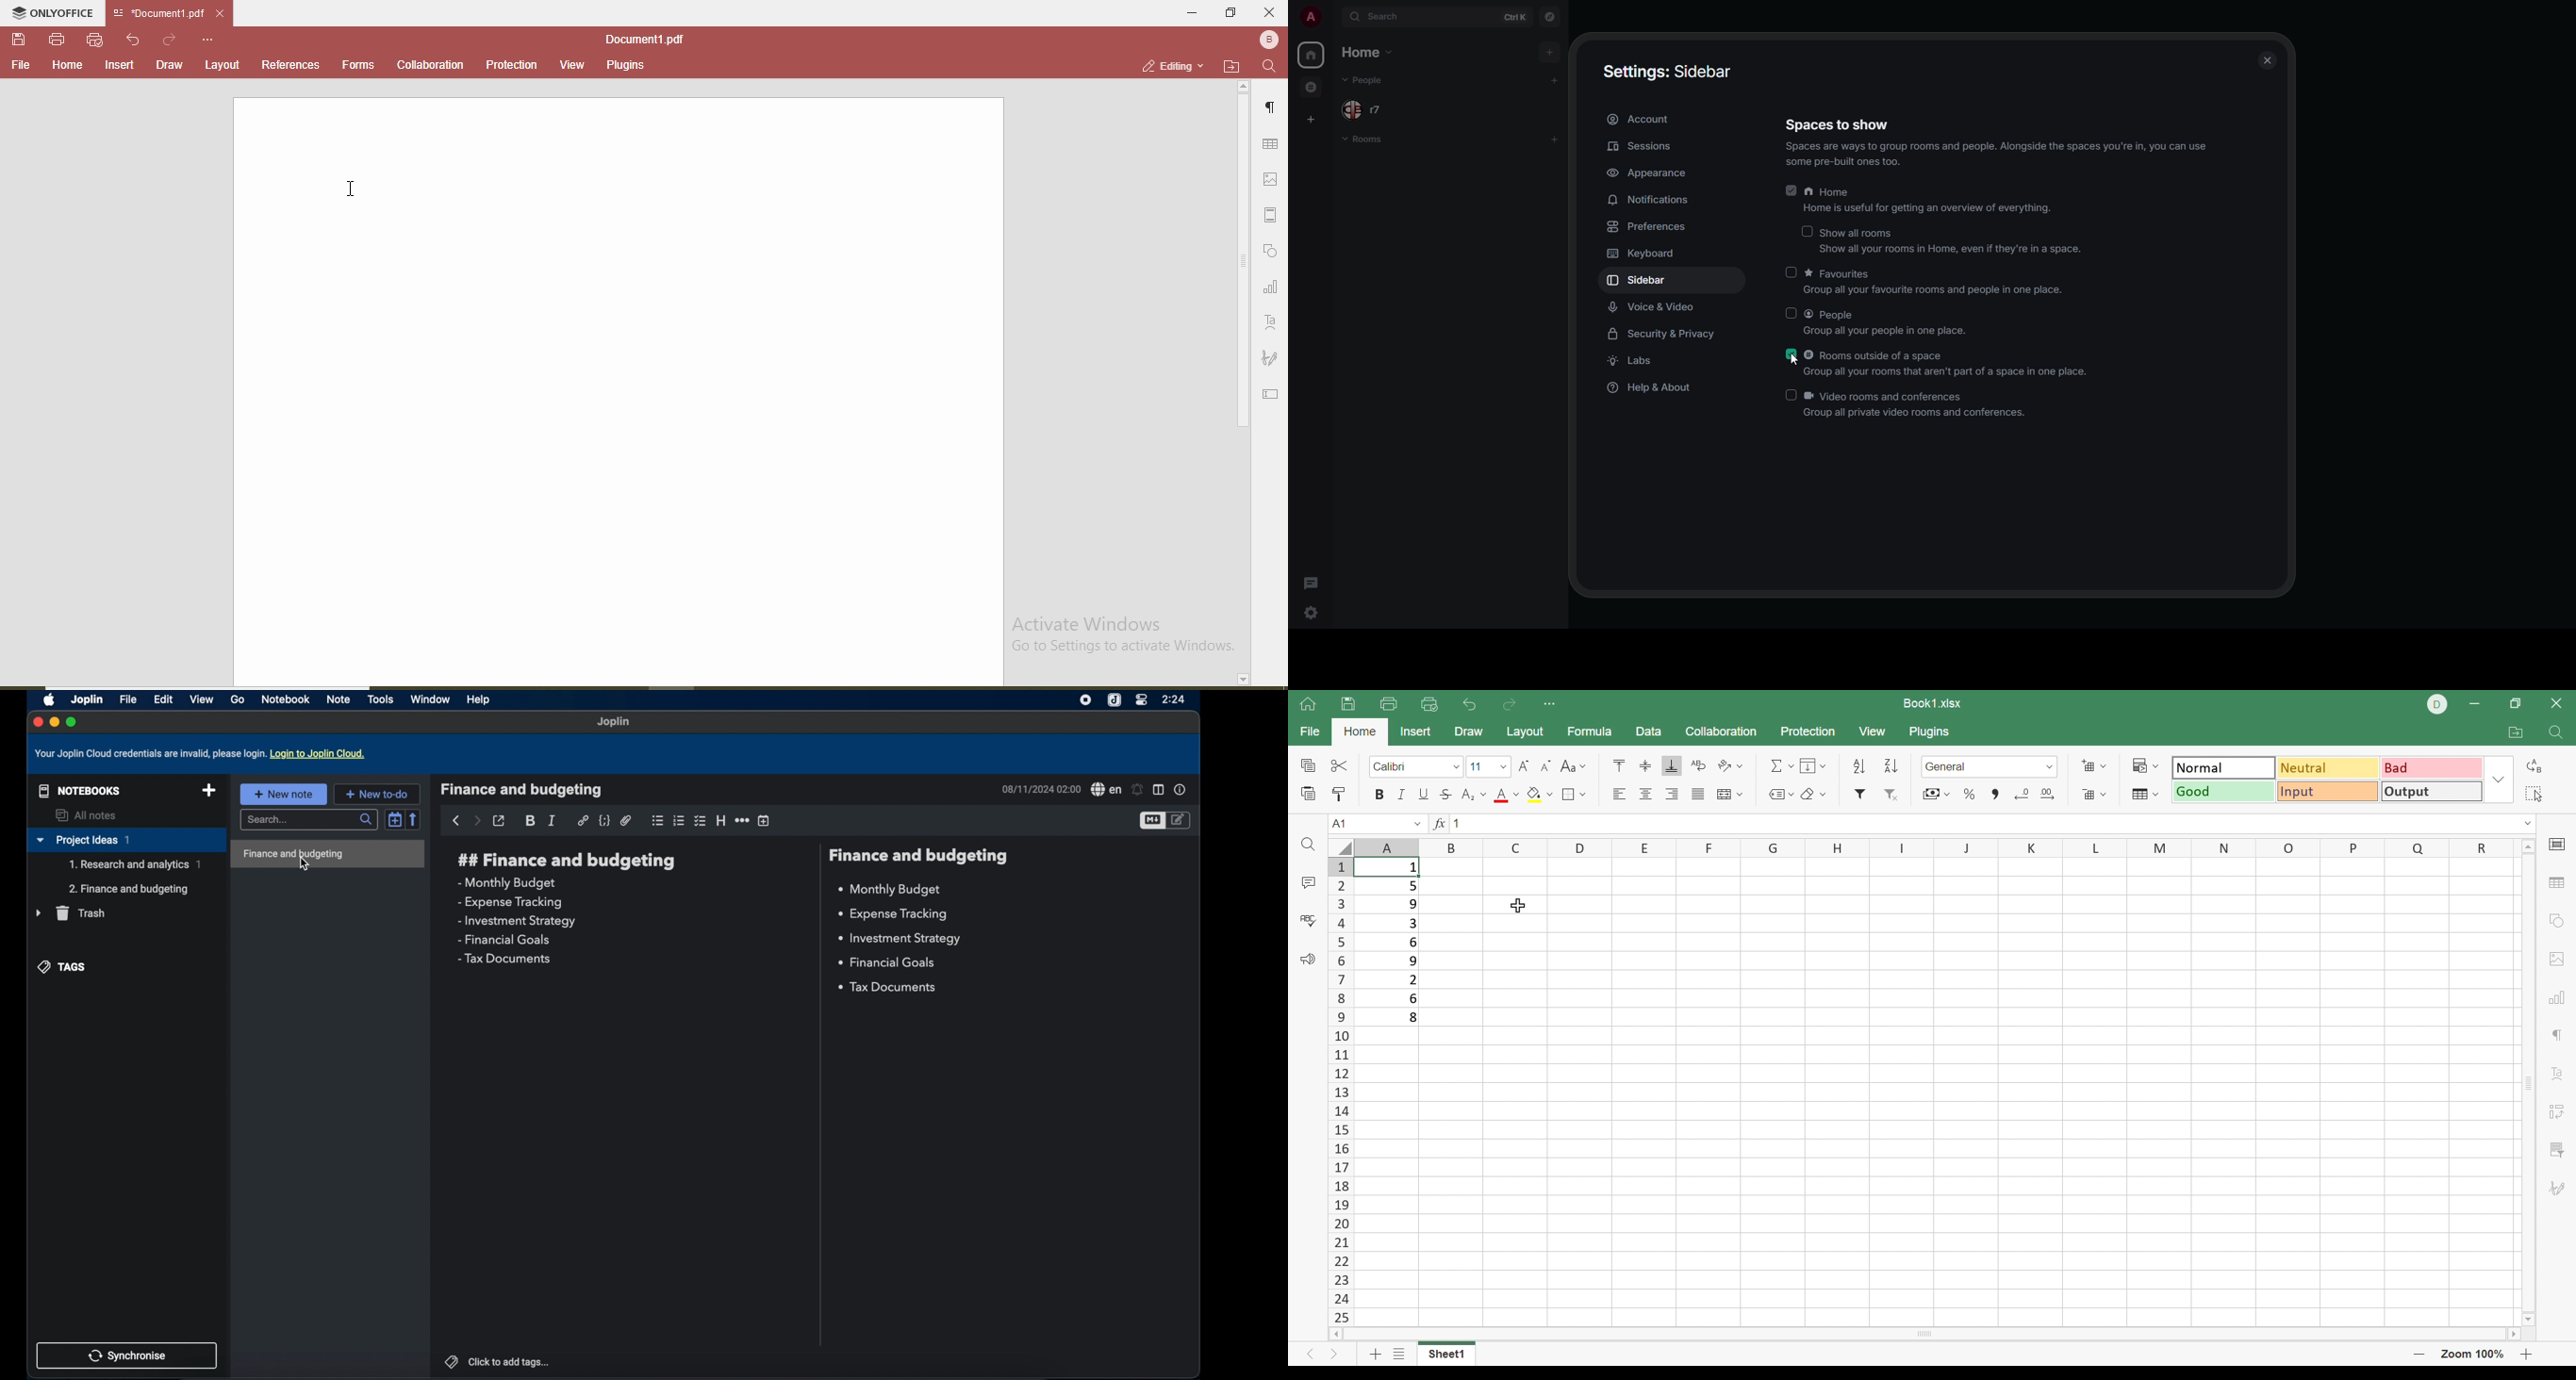 The width and height of the screenshot is (2576, 1400). I want to click on DELL, so click(2436, 705).